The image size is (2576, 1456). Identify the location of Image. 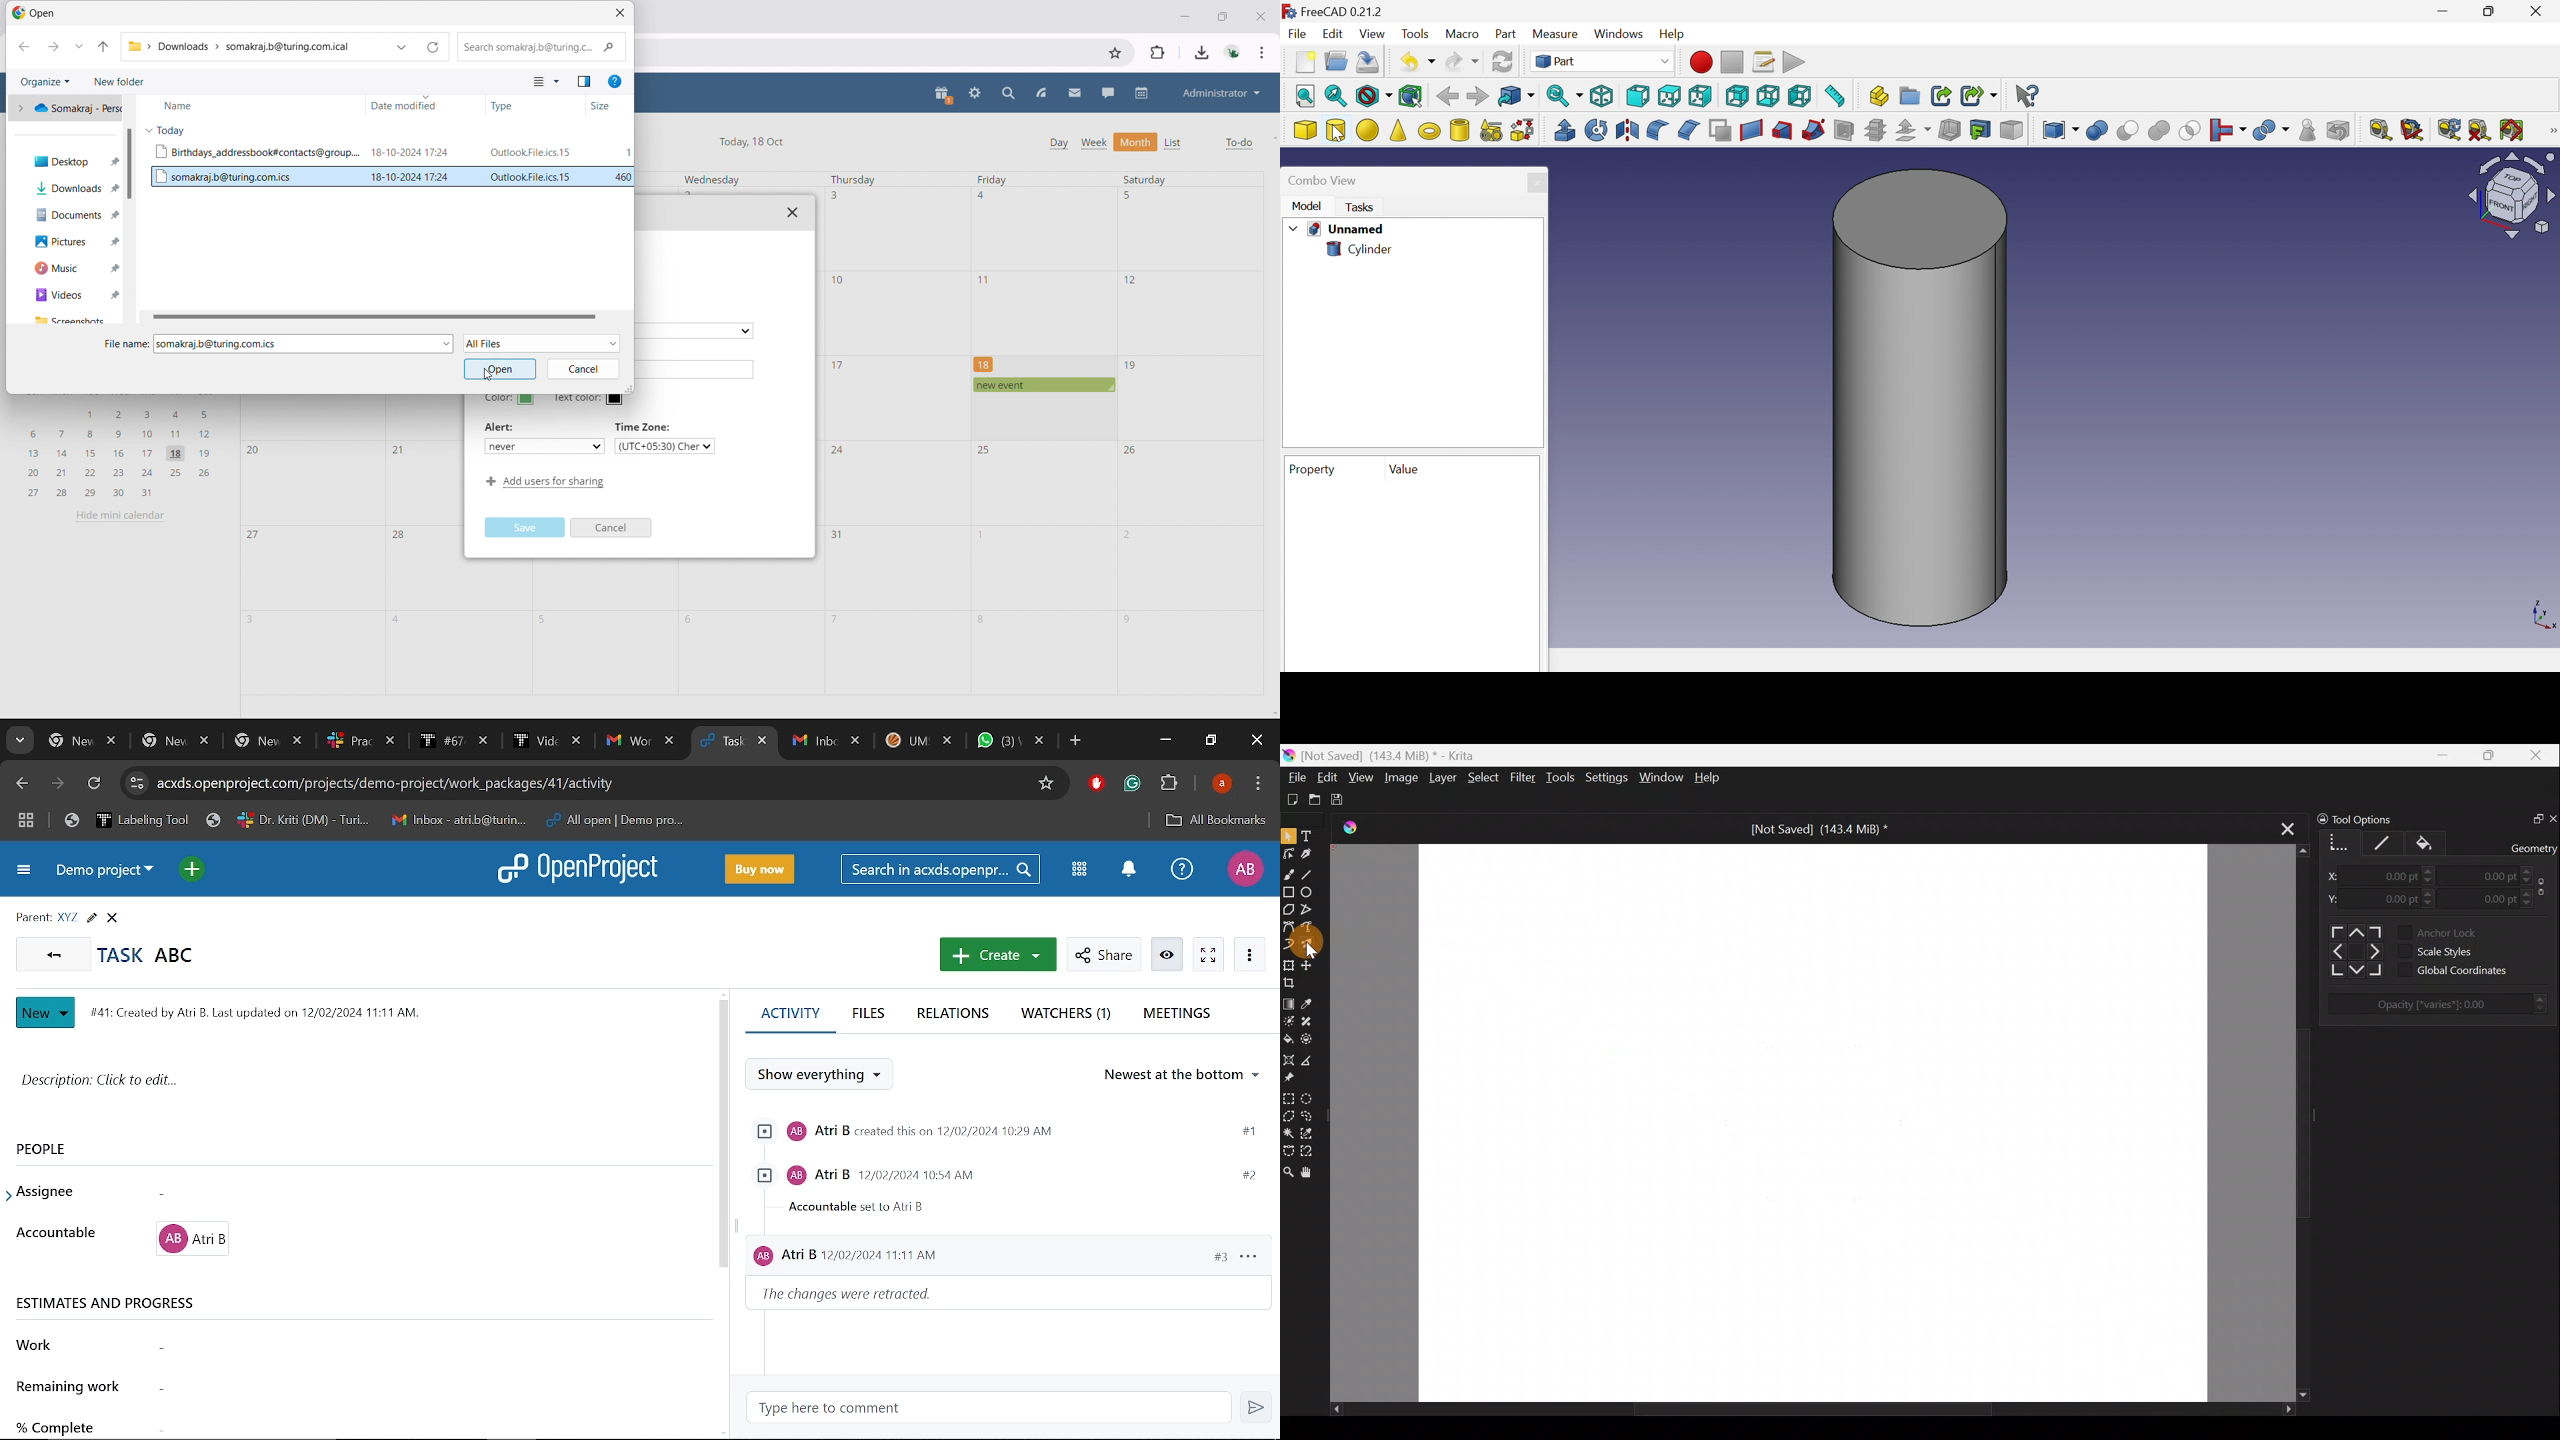
(1400, 777).